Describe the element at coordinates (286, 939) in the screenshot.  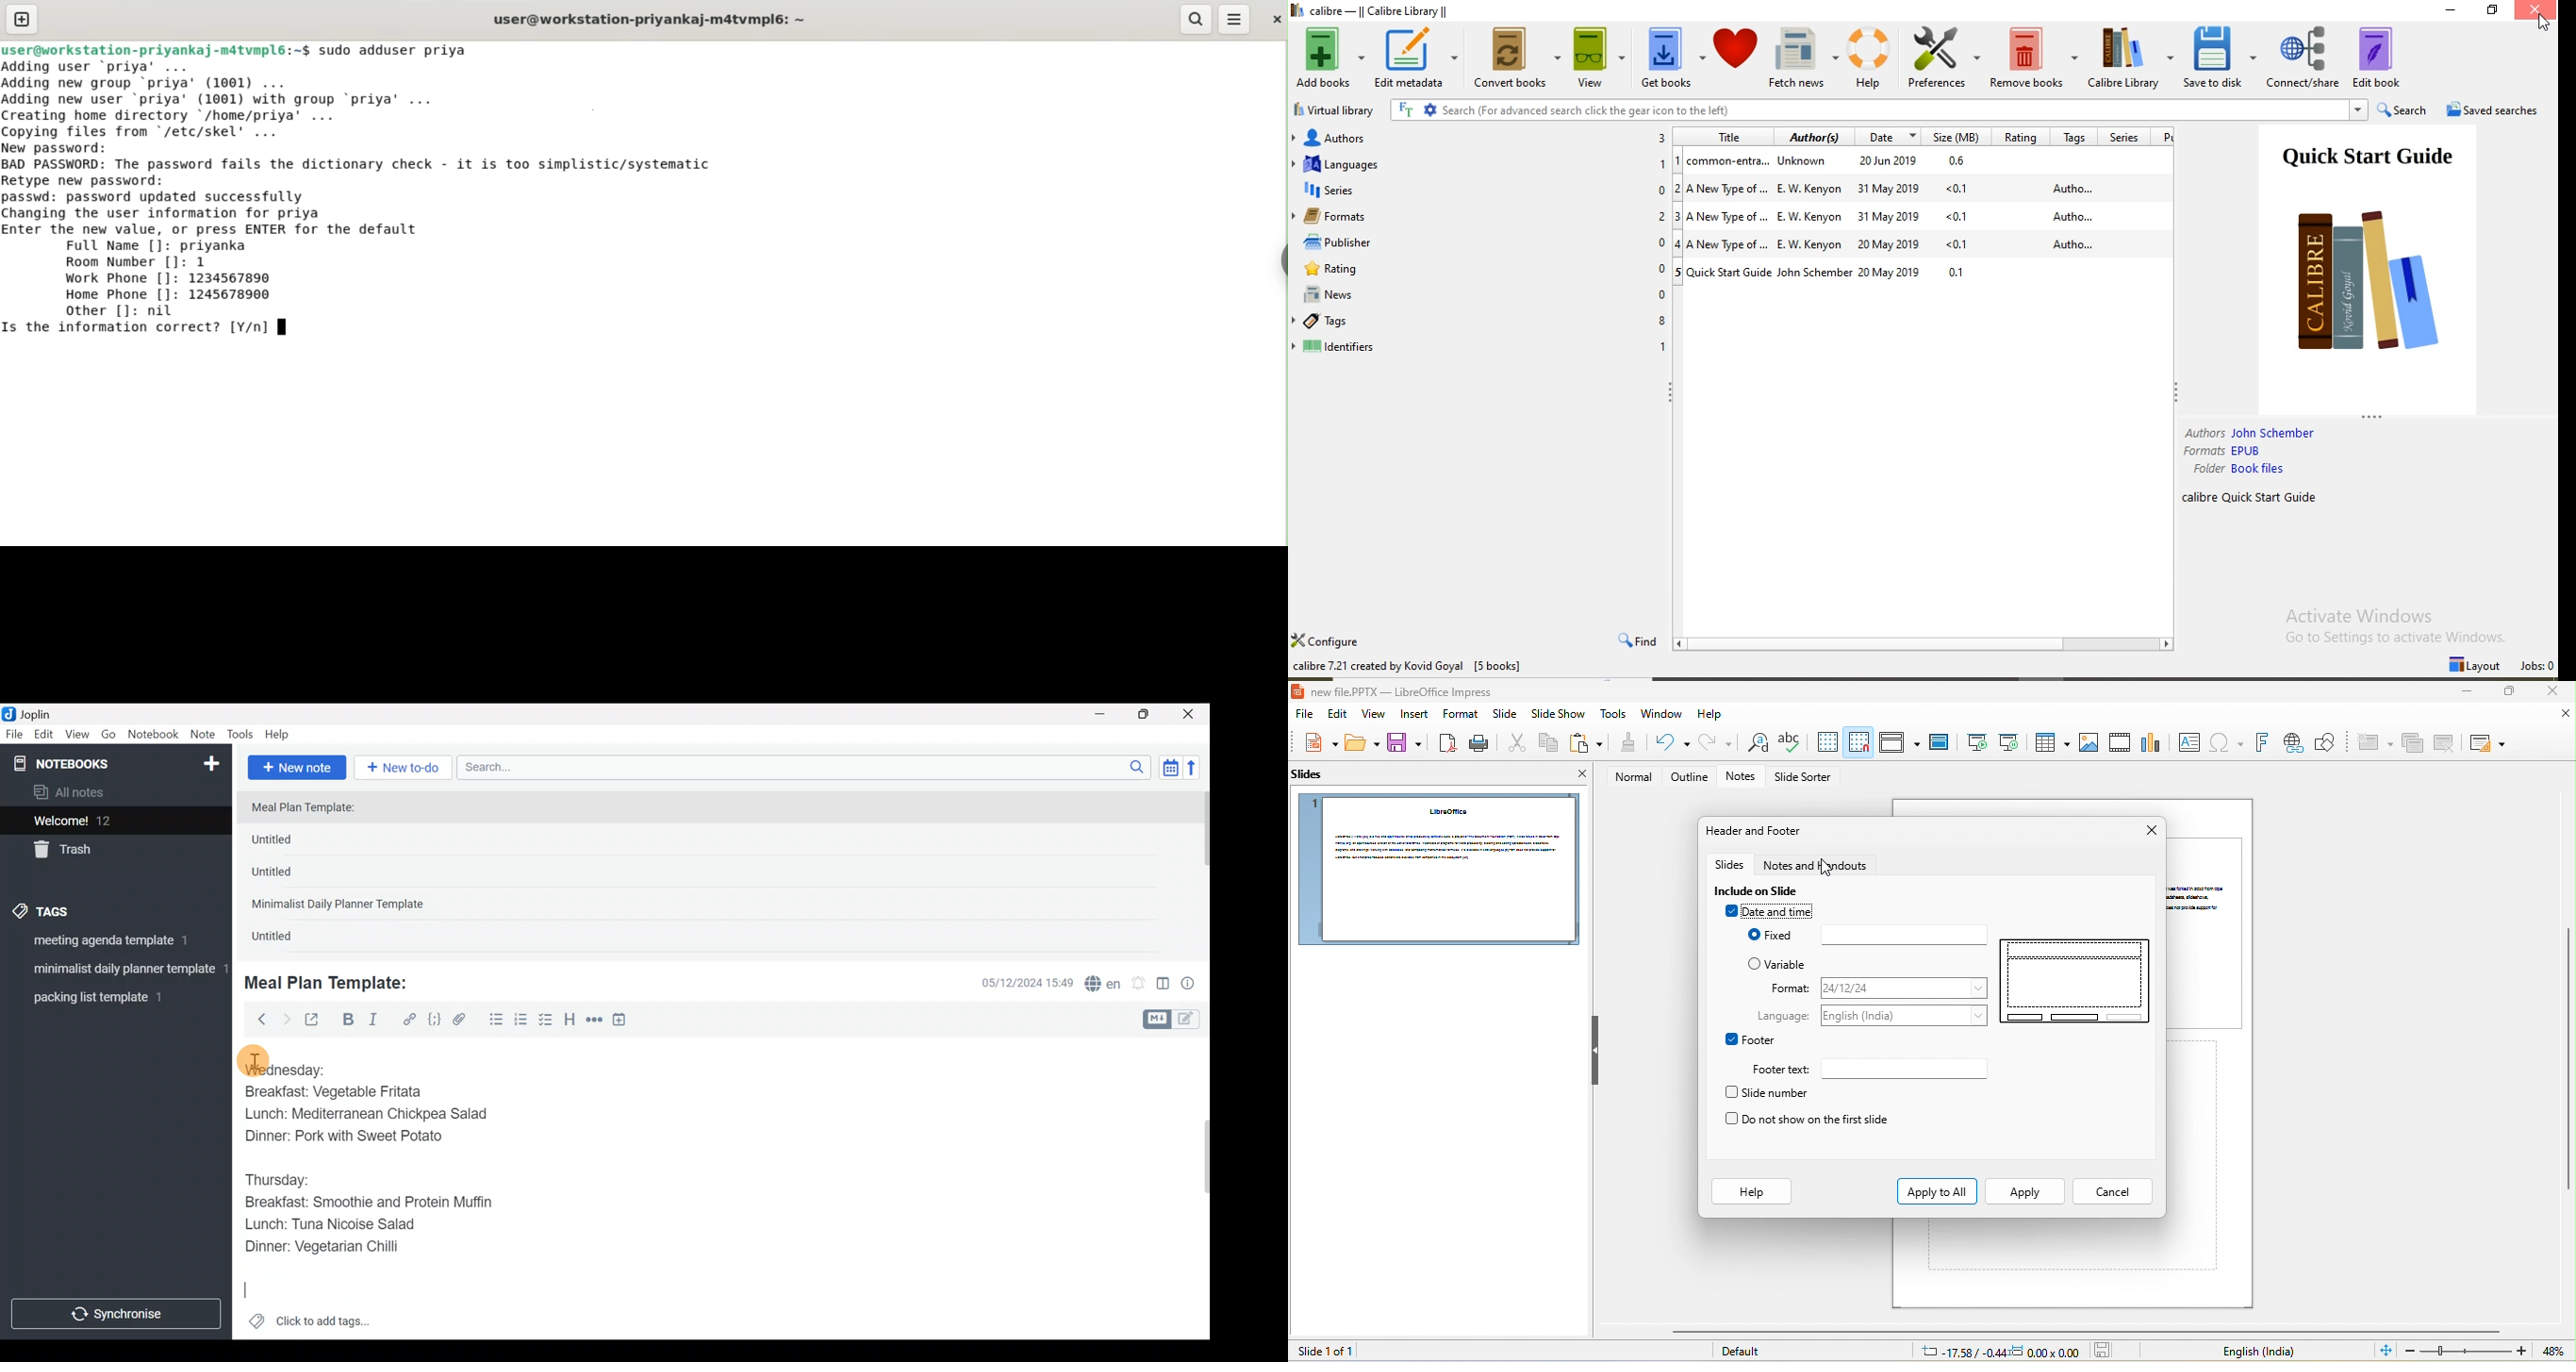
I see `Untitled` at that location.